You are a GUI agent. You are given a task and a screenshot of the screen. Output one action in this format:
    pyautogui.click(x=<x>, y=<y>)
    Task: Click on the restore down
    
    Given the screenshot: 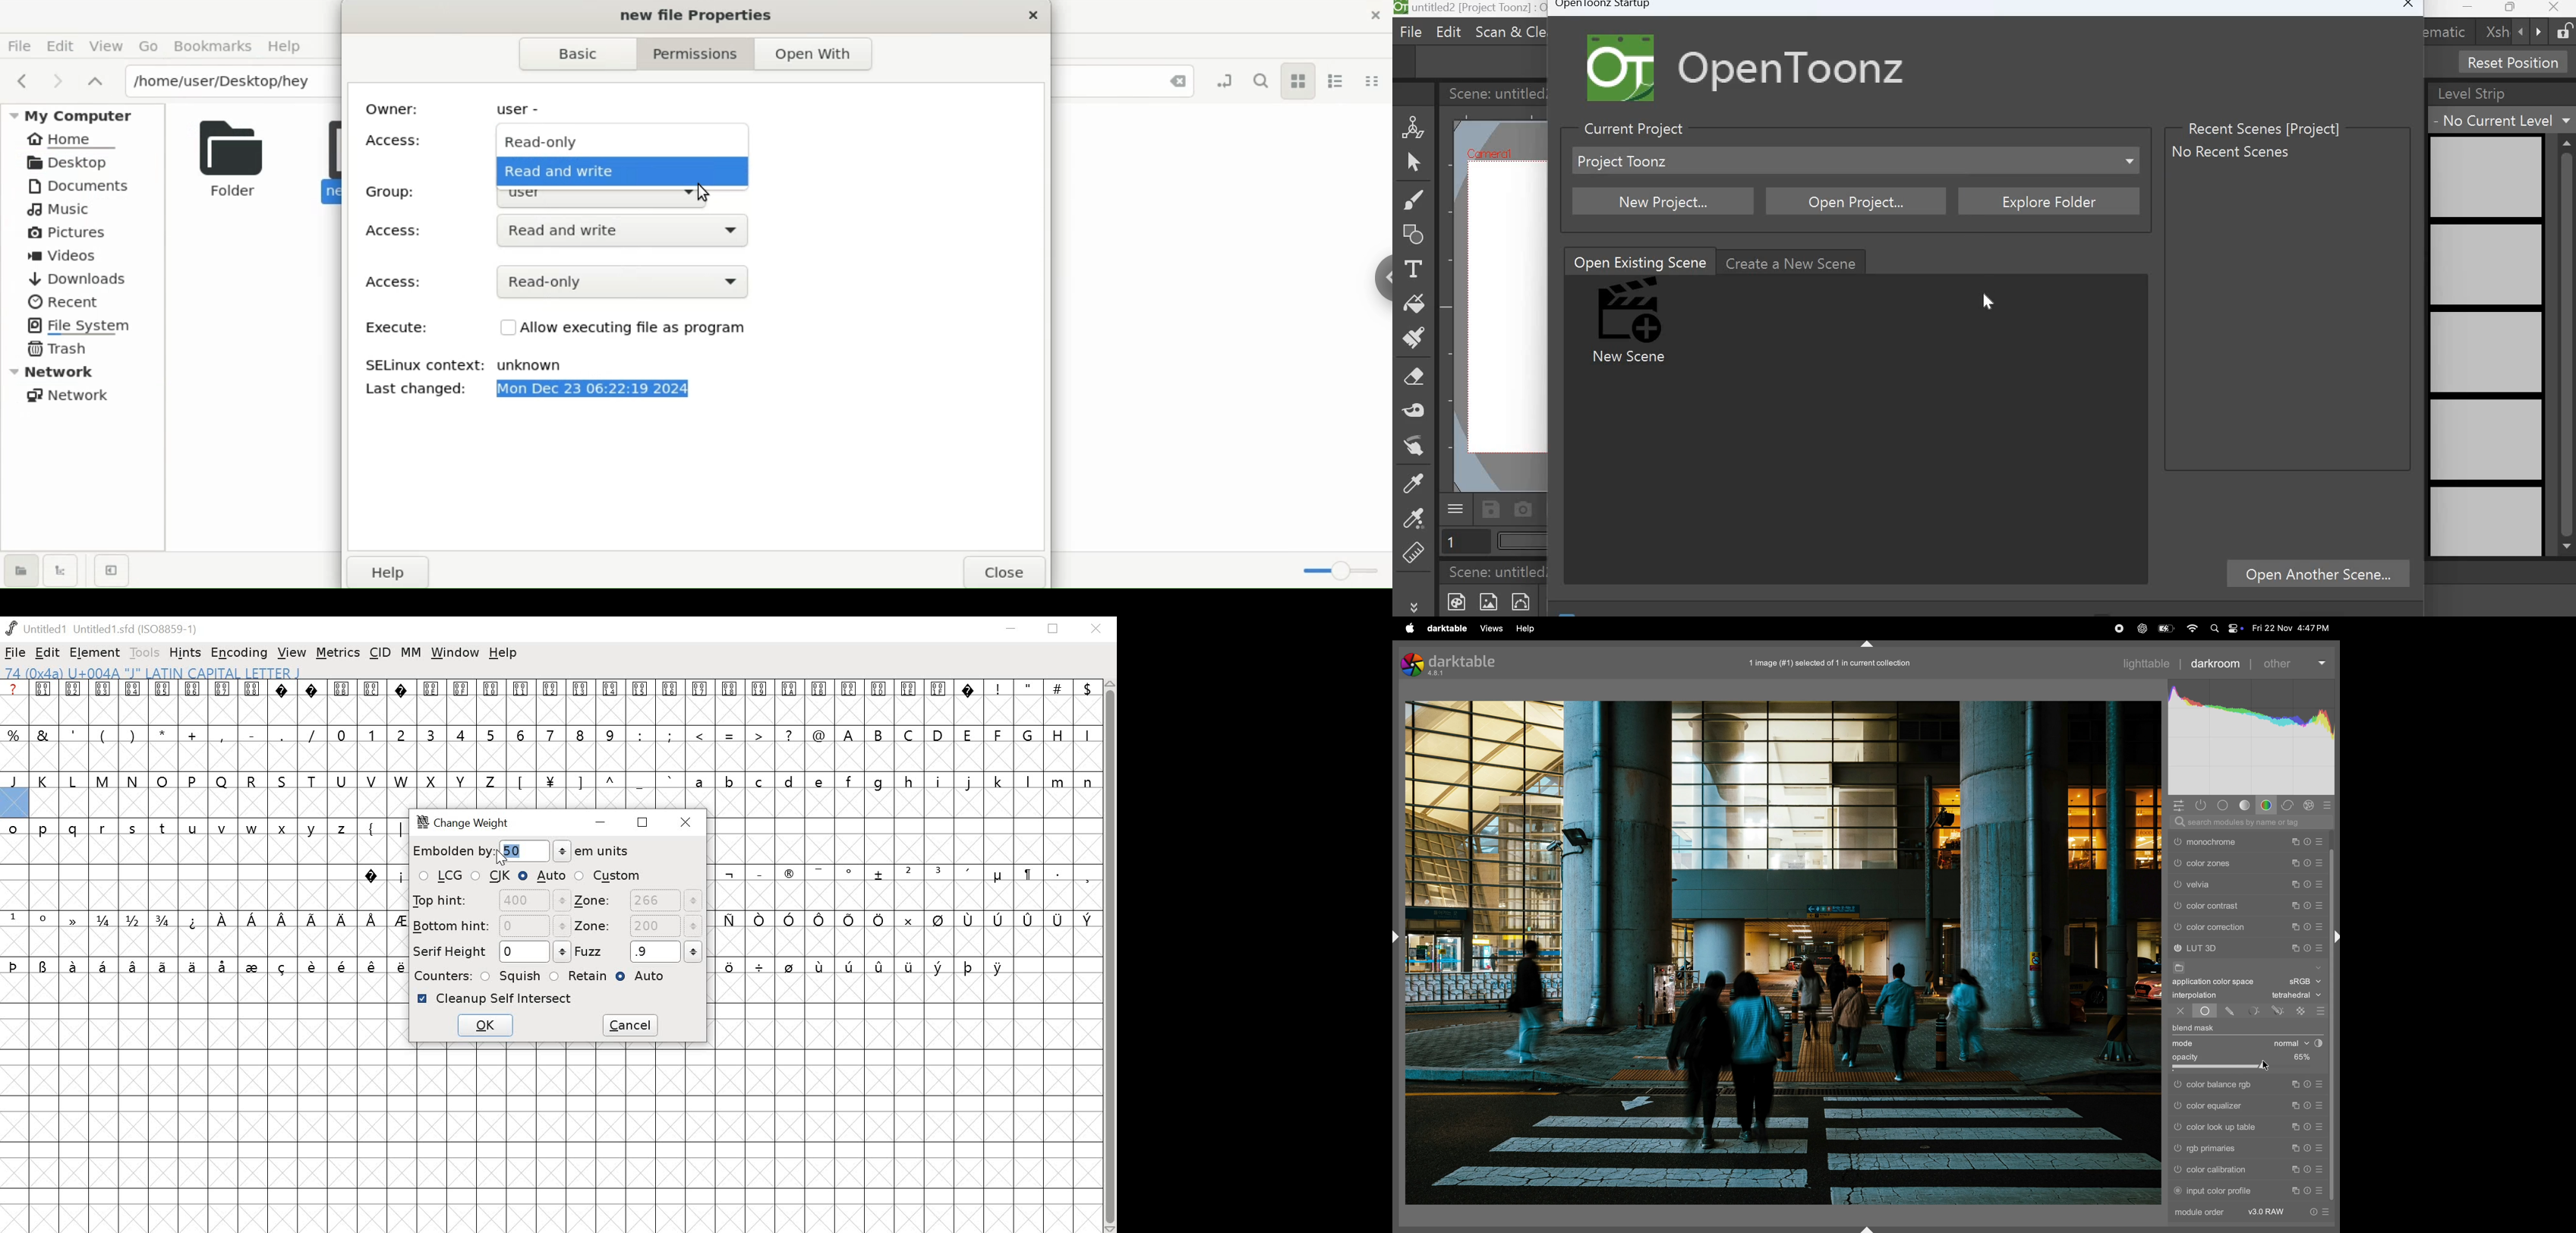 What is the action you would take?
    pyautogui.click(x=643, y=822)
    